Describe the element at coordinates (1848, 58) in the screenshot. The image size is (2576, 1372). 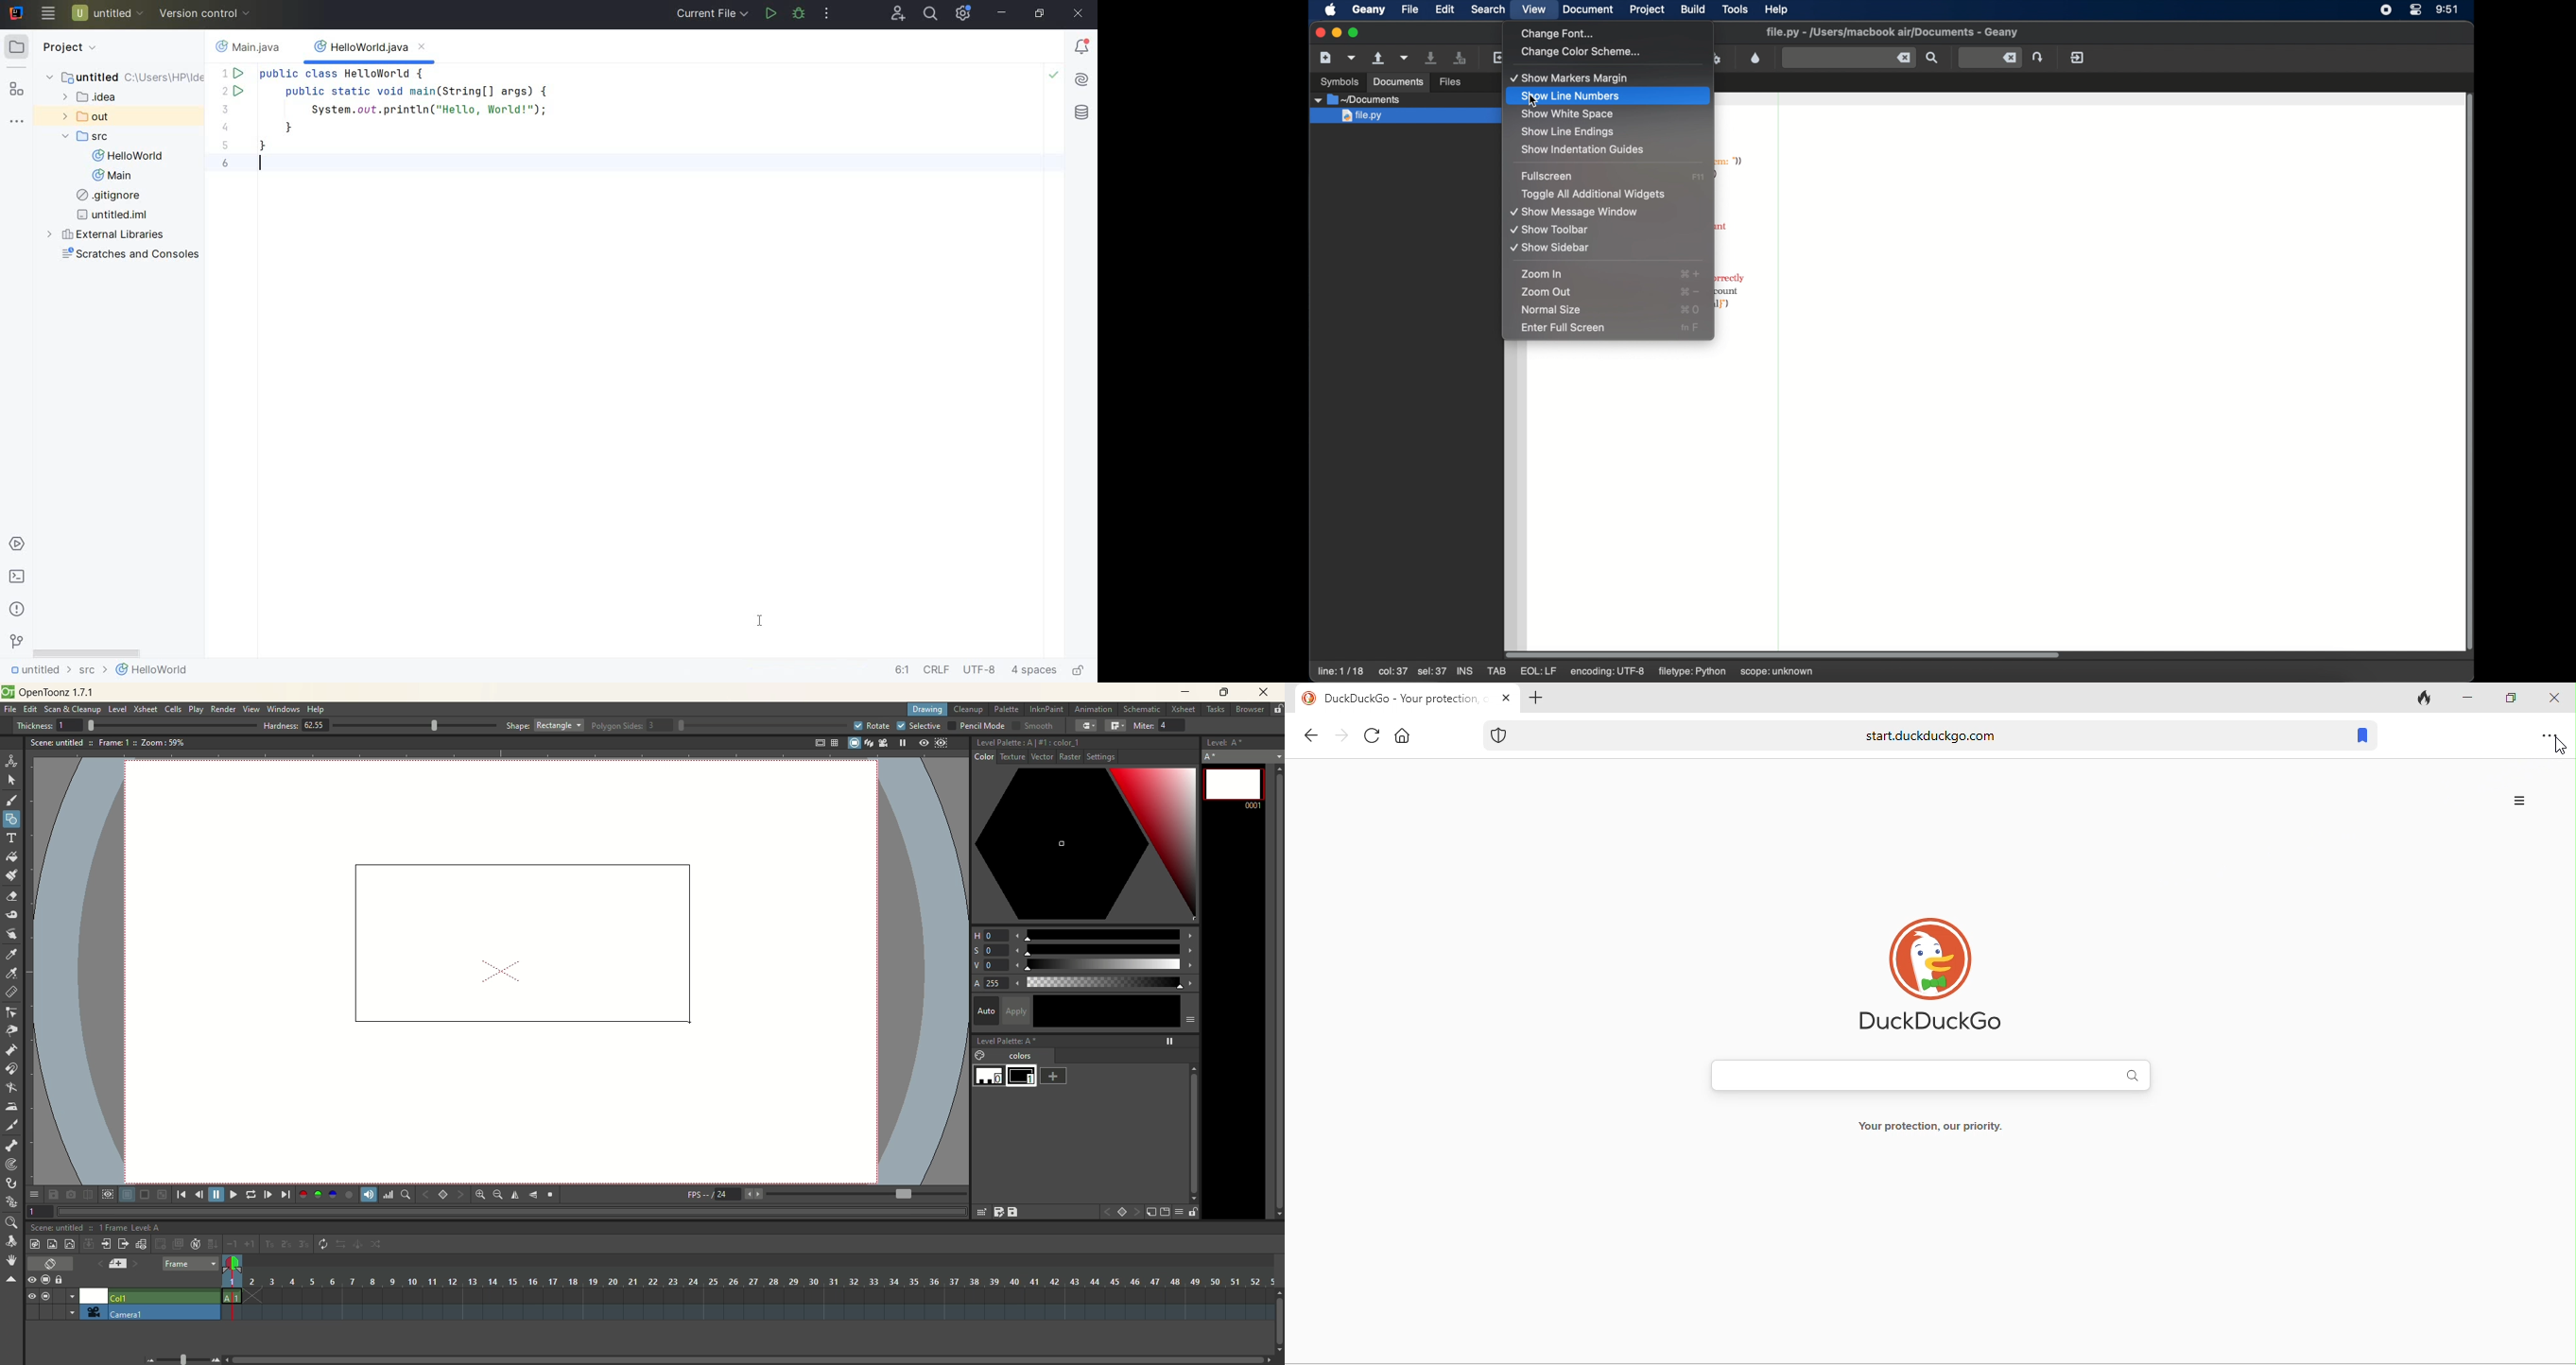
I see `find the entered text in current file` at that location.